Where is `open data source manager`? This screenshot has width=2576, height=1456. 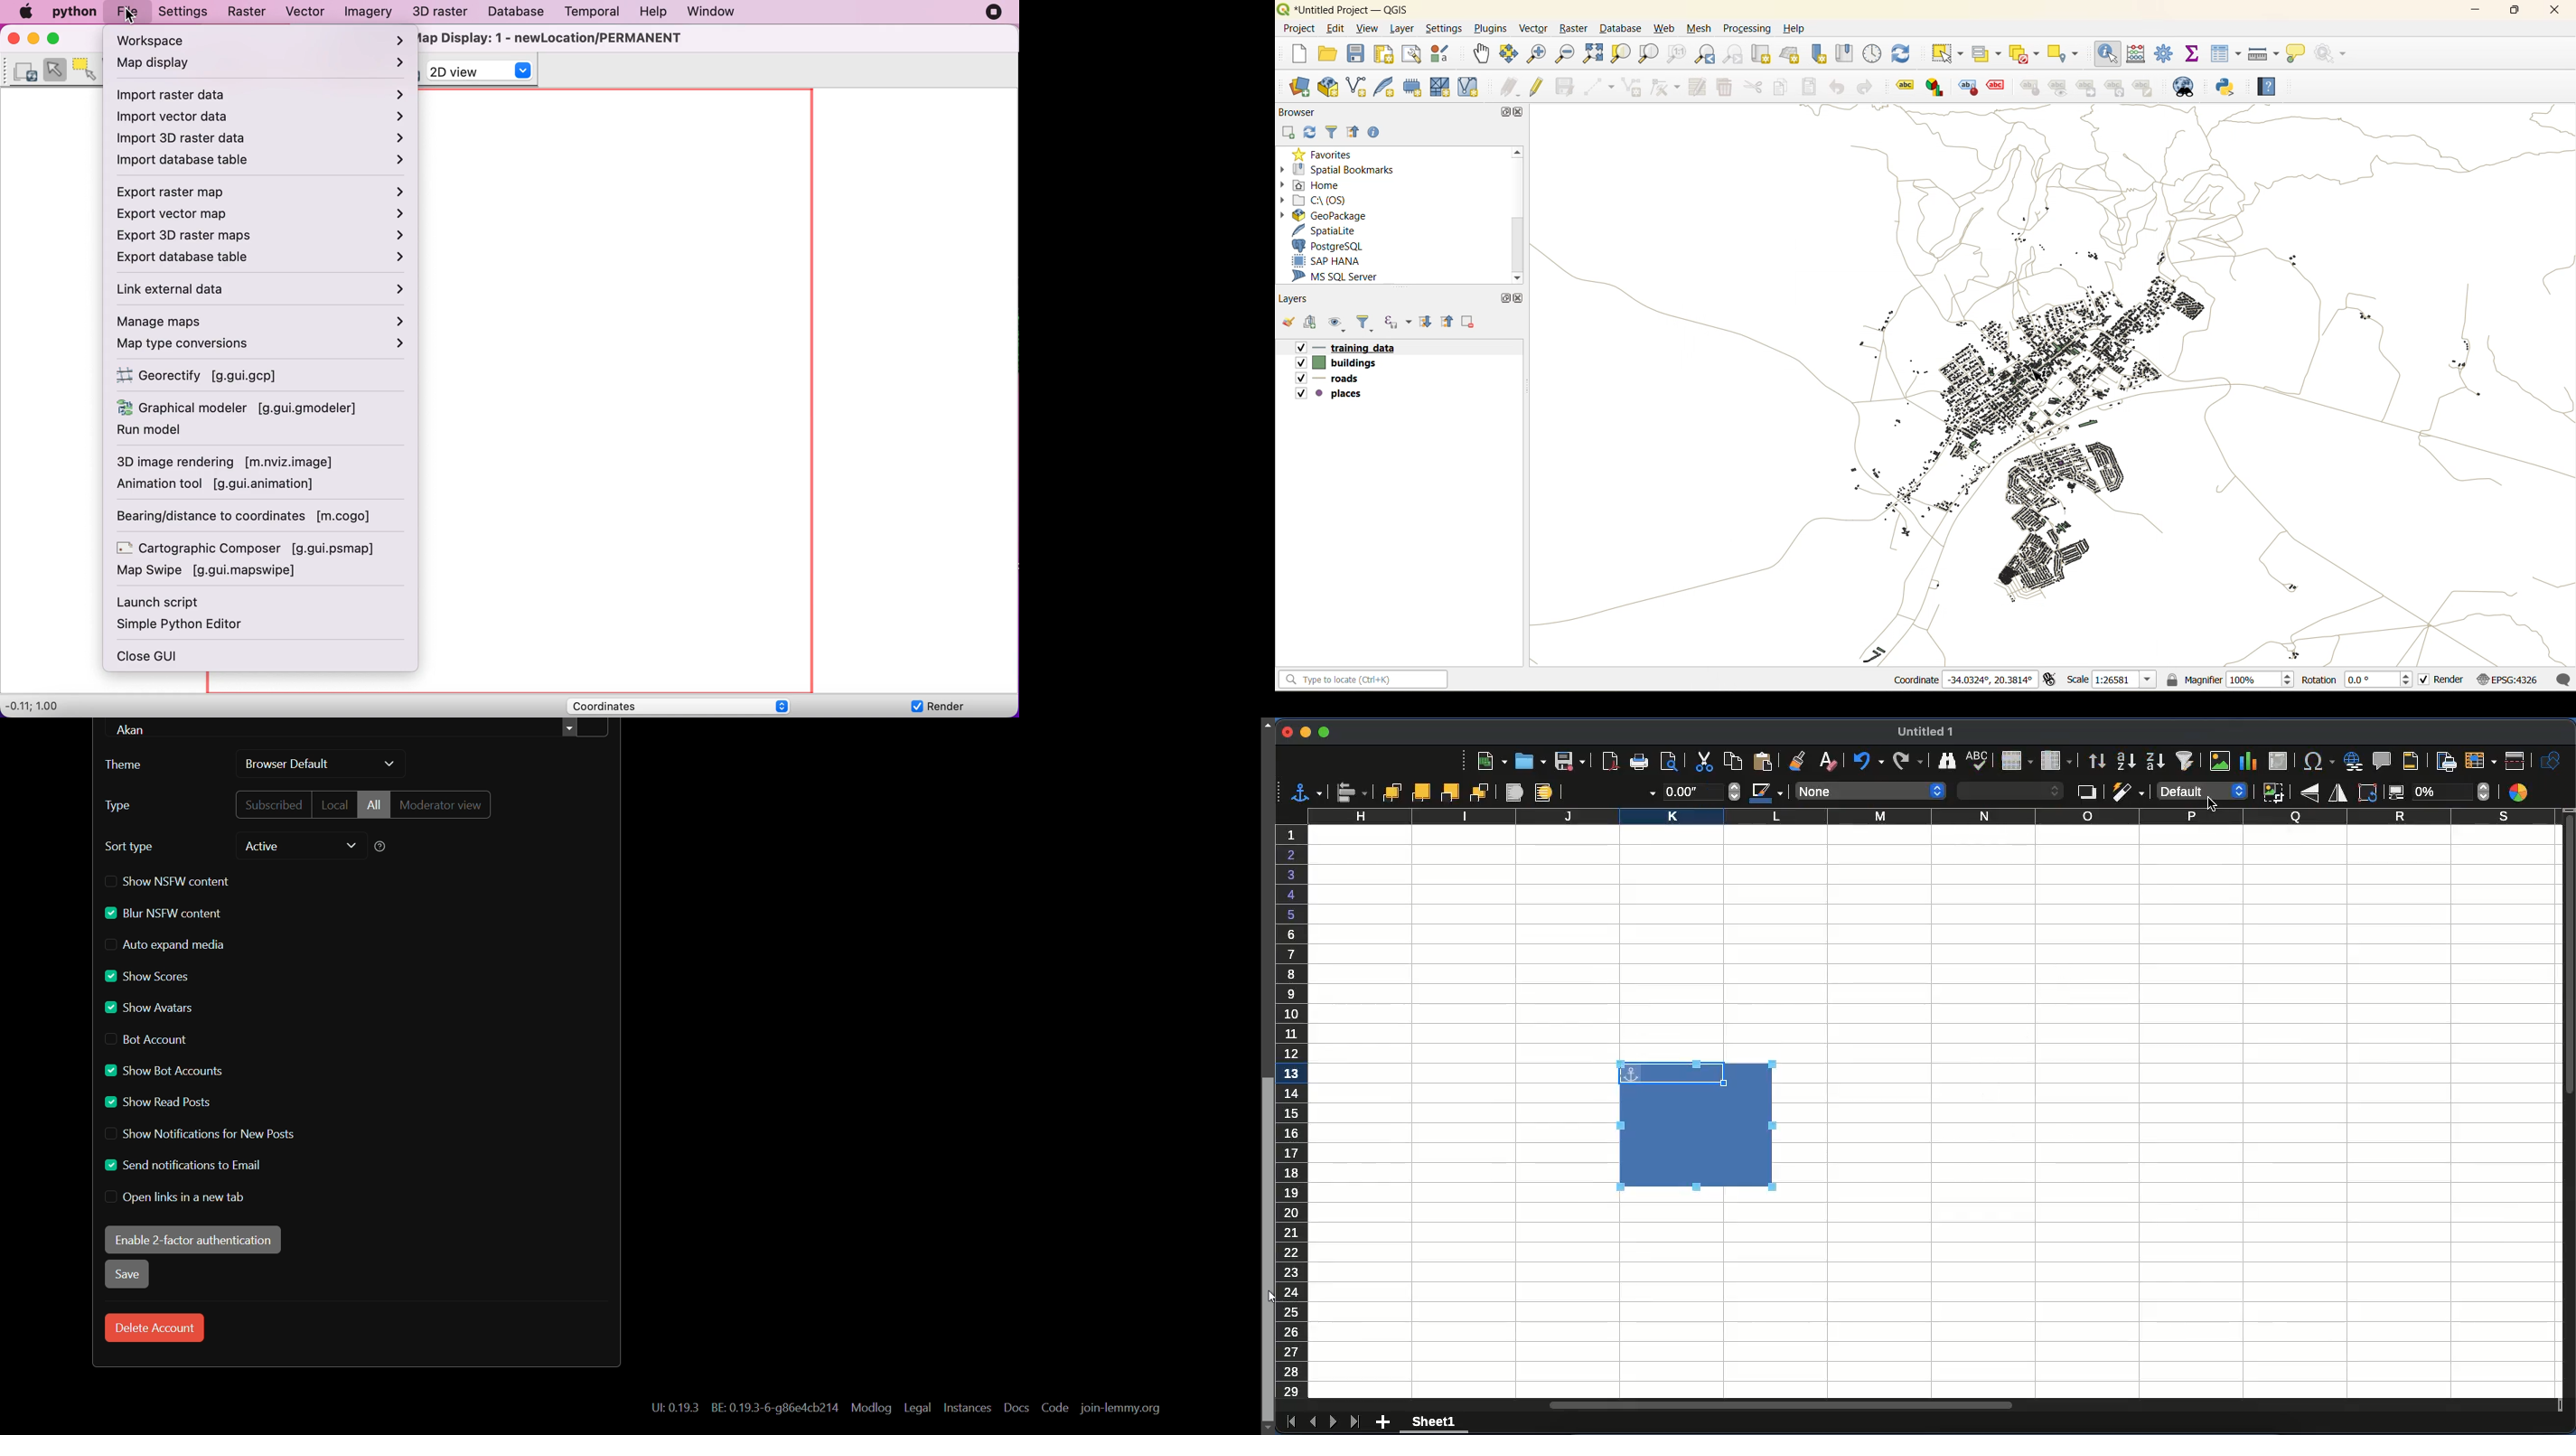 open data source manager is located at coordinates (1300, 87).